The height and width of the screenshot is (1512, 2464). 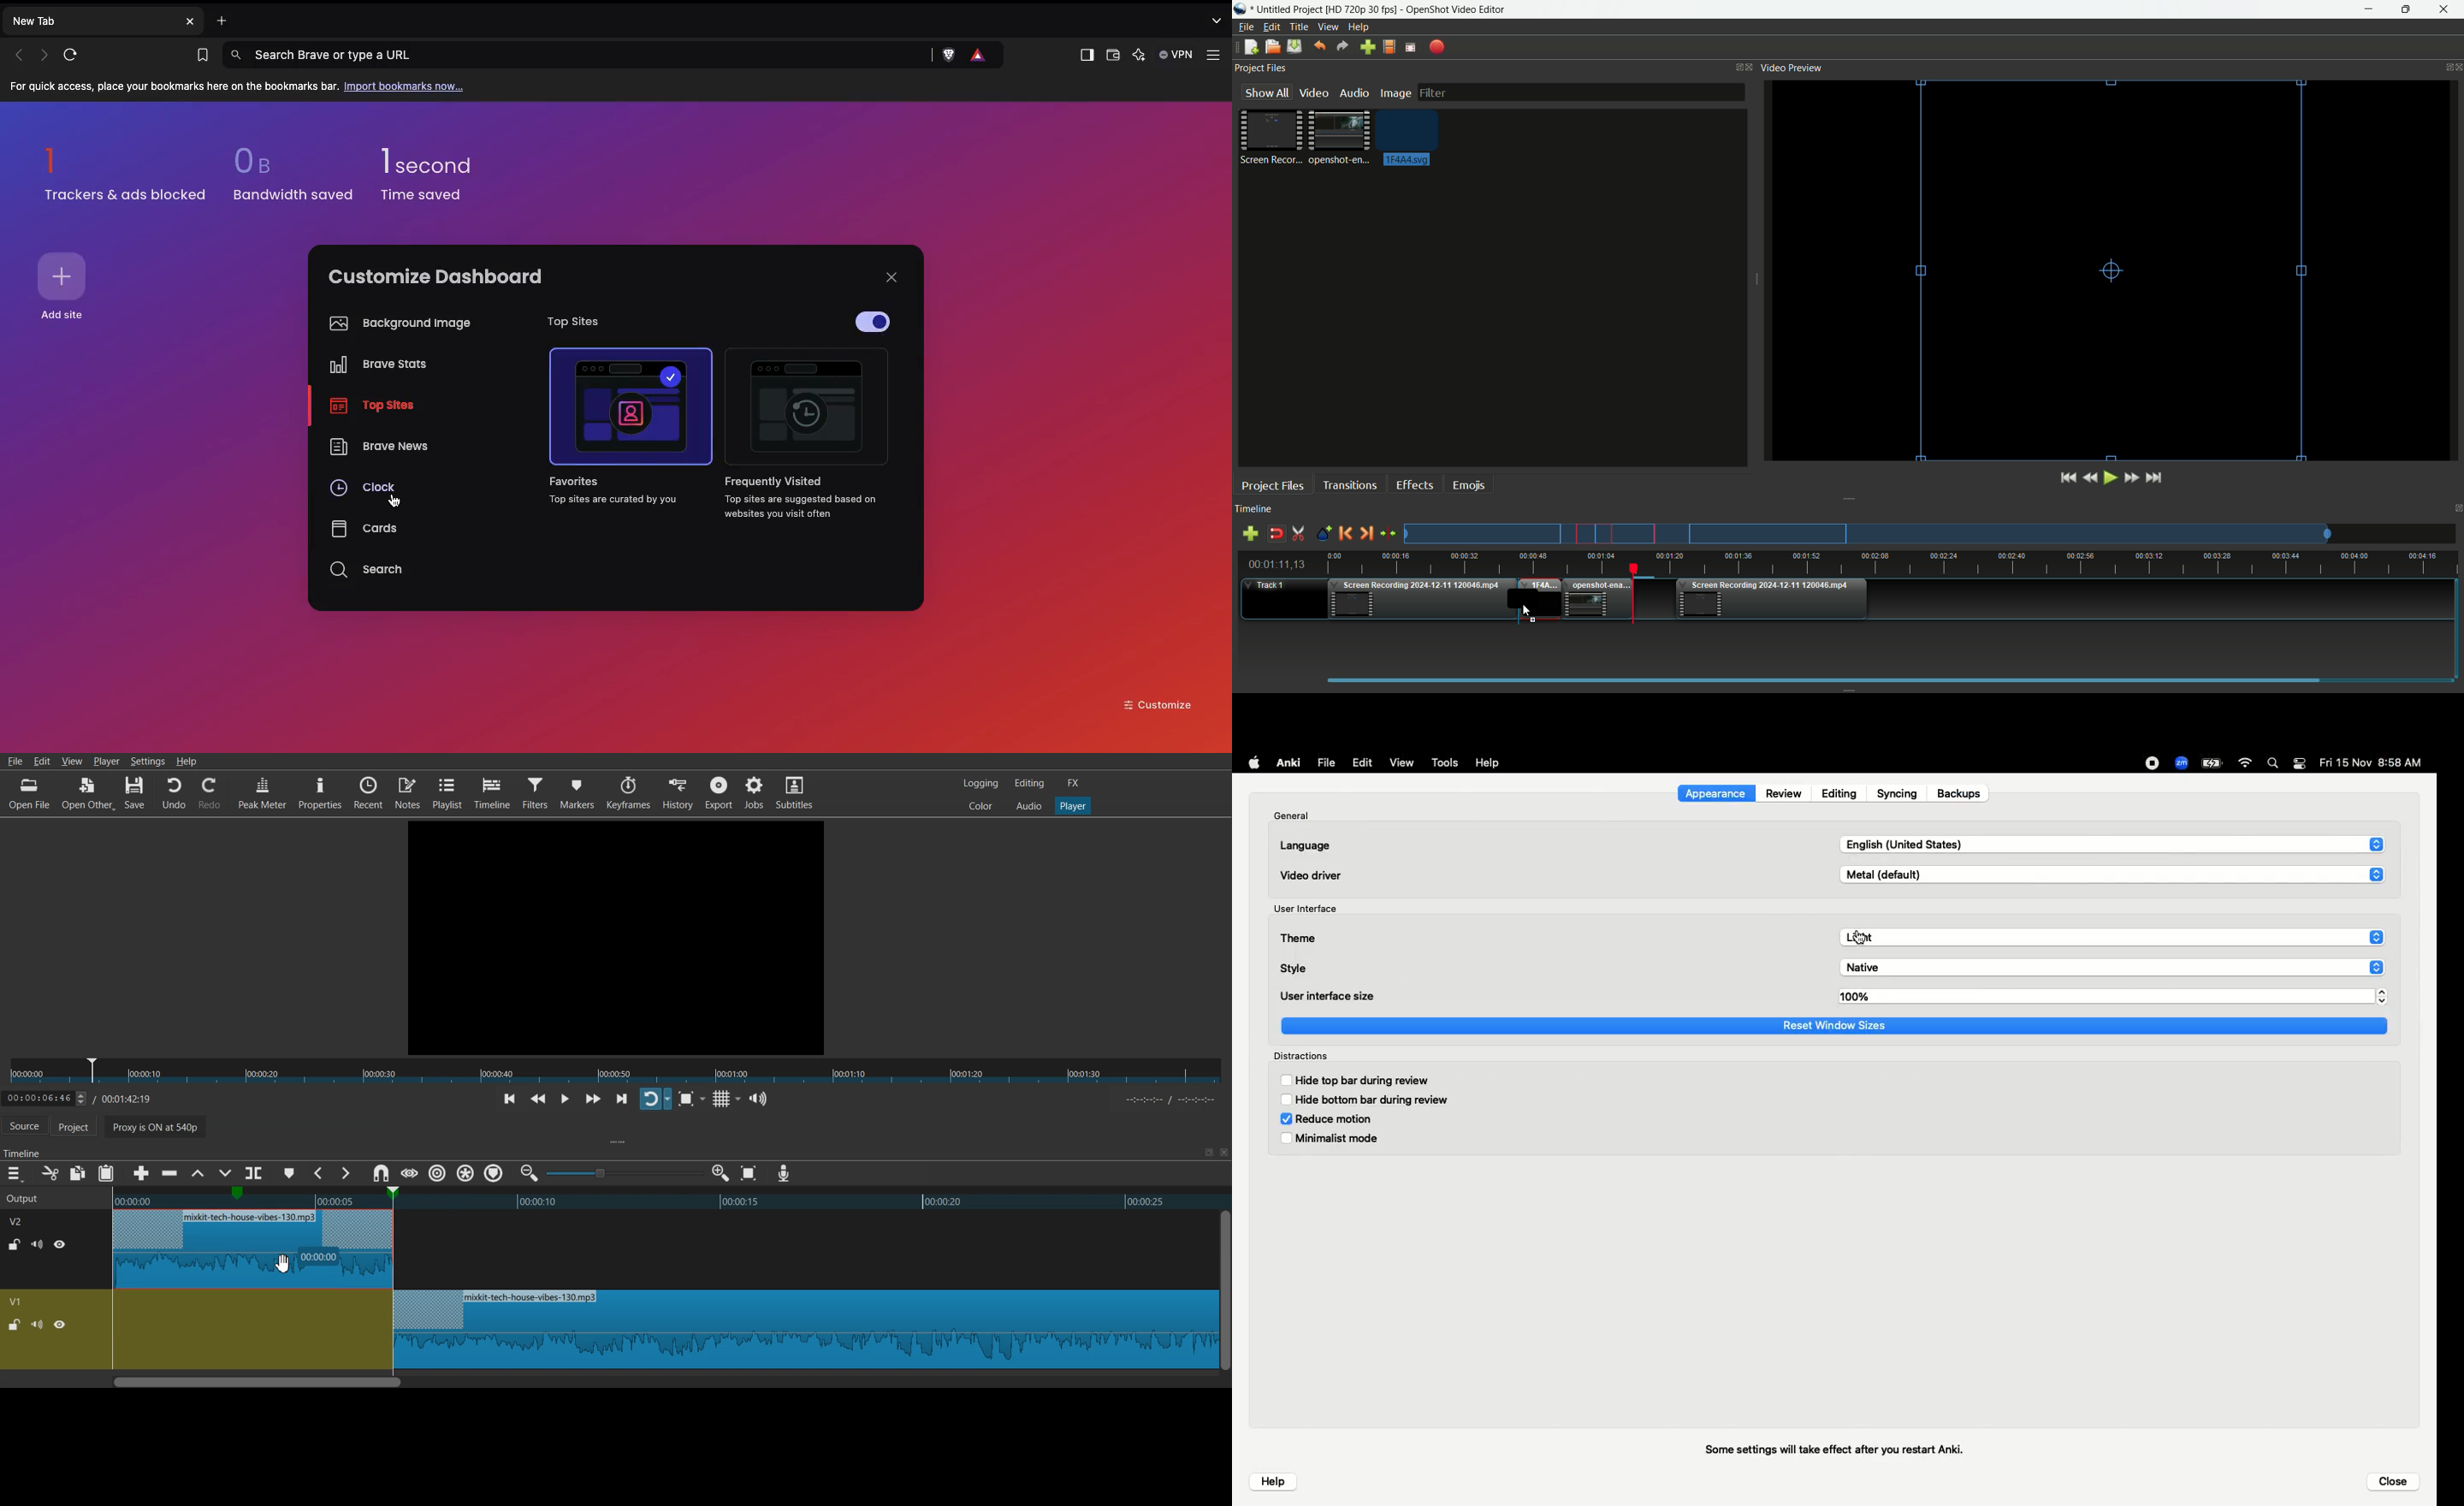 I want to click on video preview, so click(x=2115, y=269).